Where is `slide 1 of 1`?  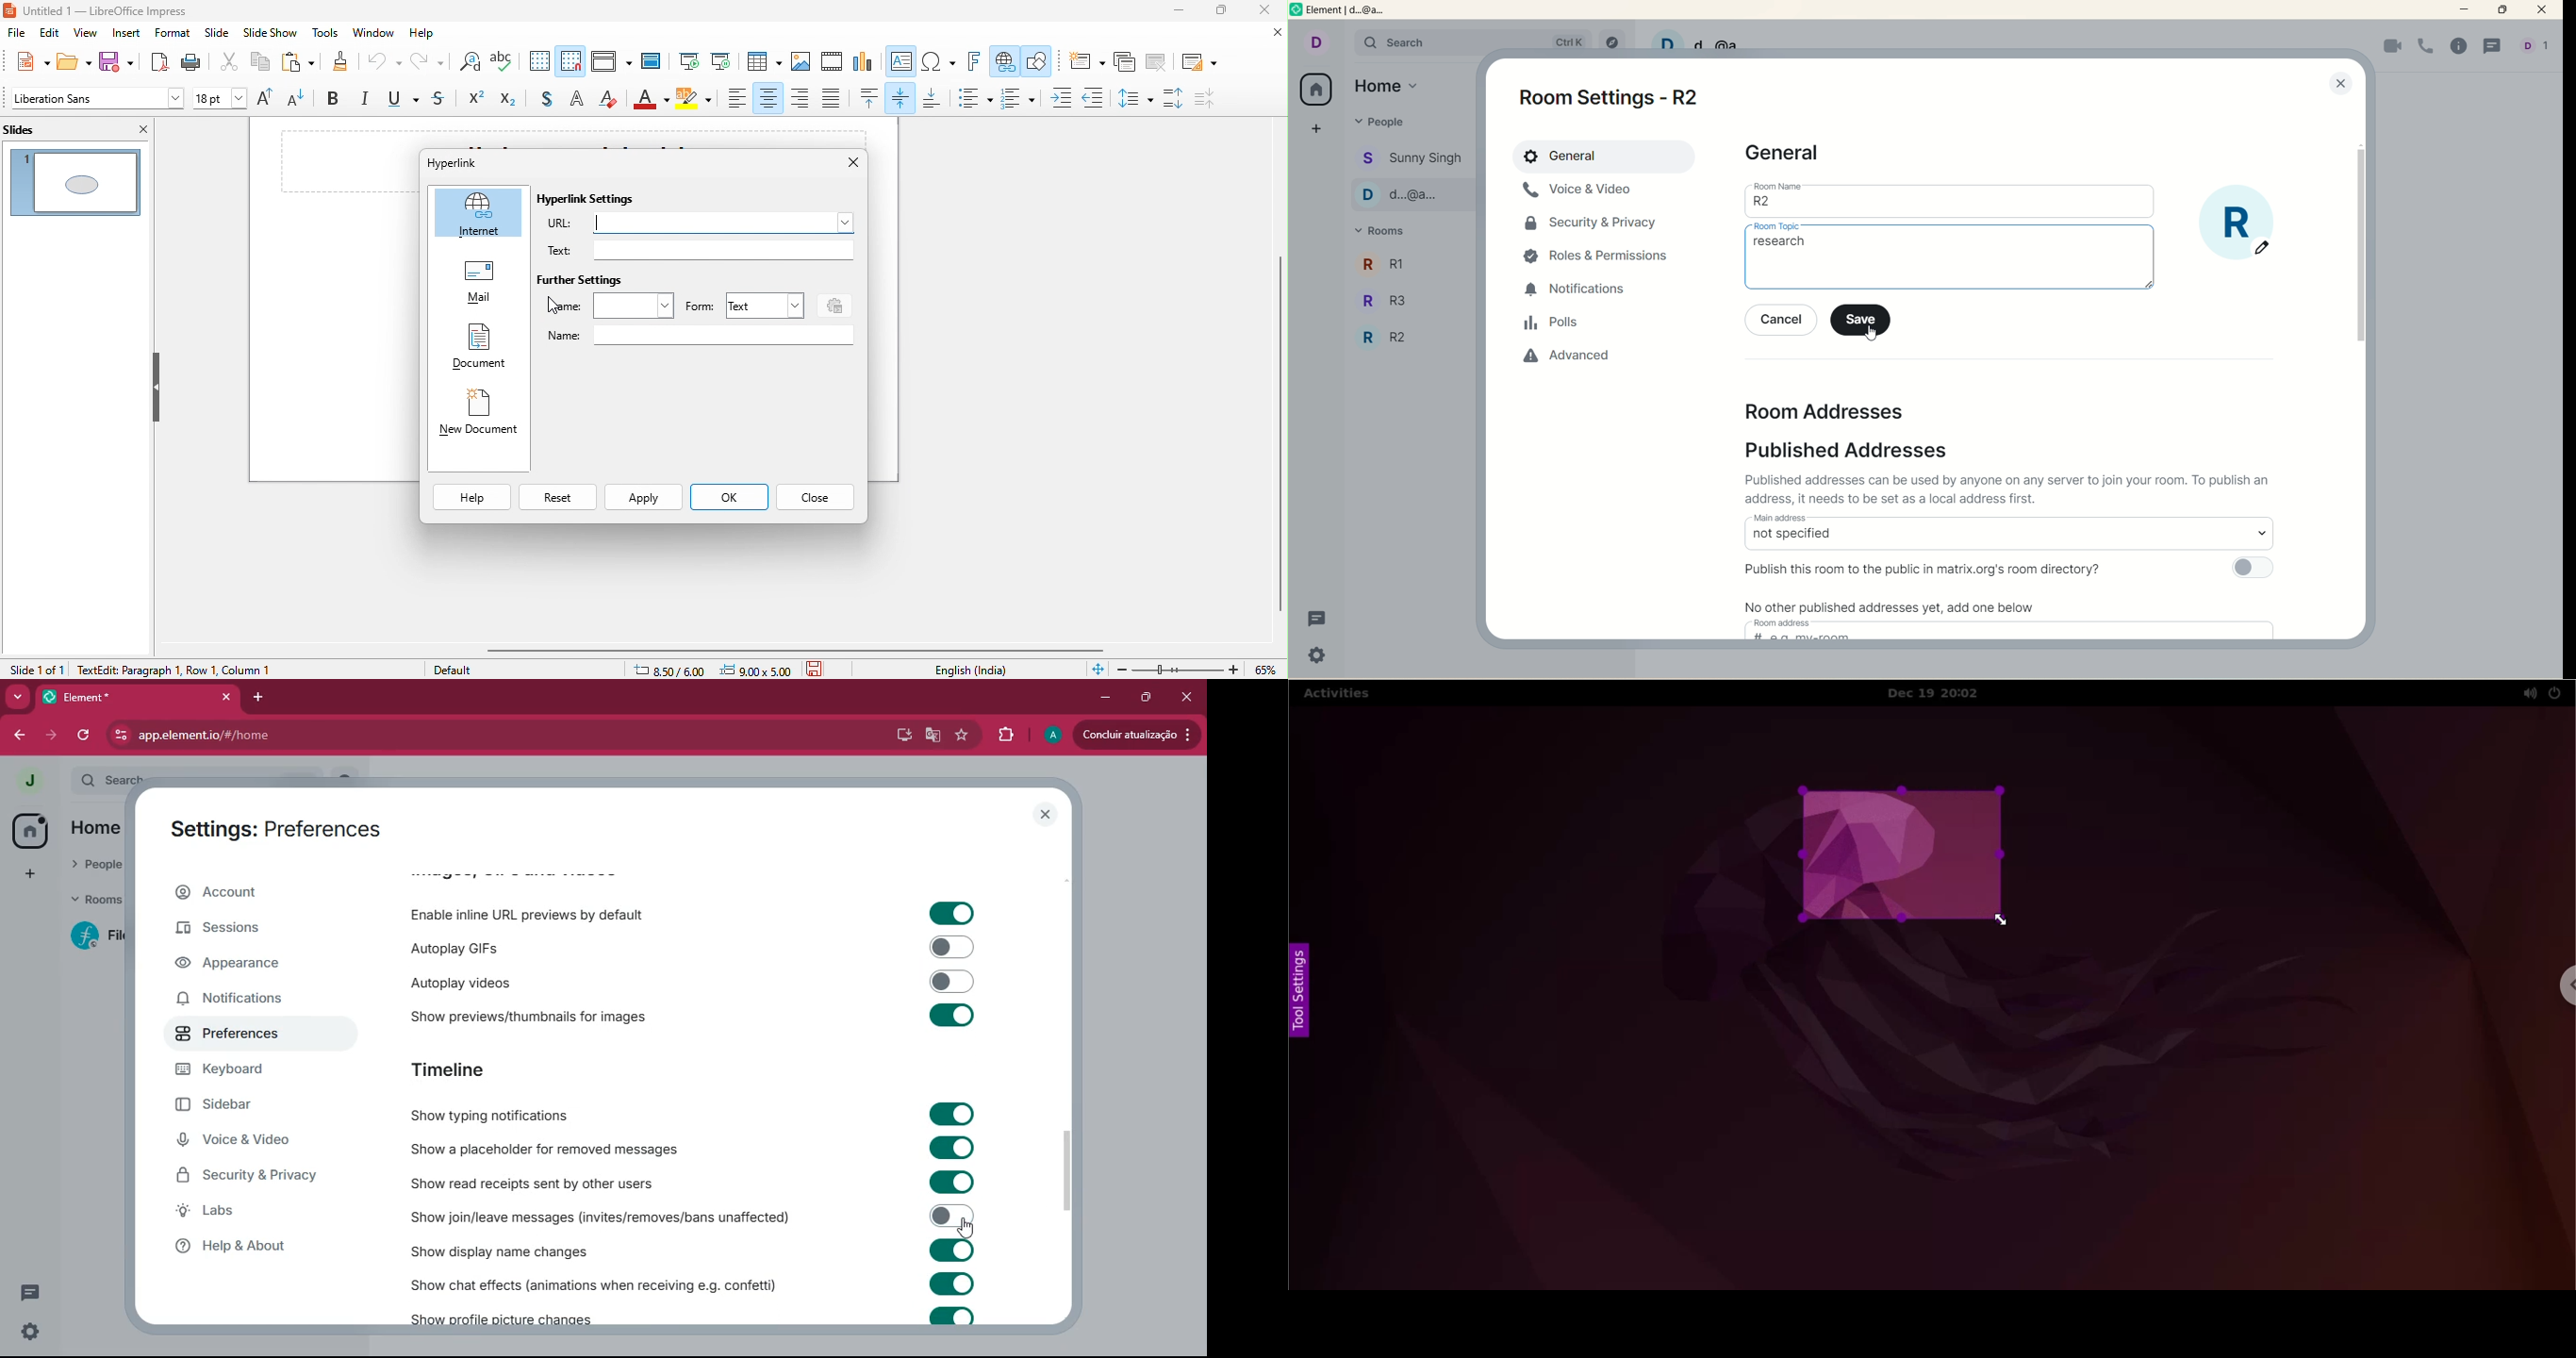
slide 1 of 1 is located at coordinates (36, 669).